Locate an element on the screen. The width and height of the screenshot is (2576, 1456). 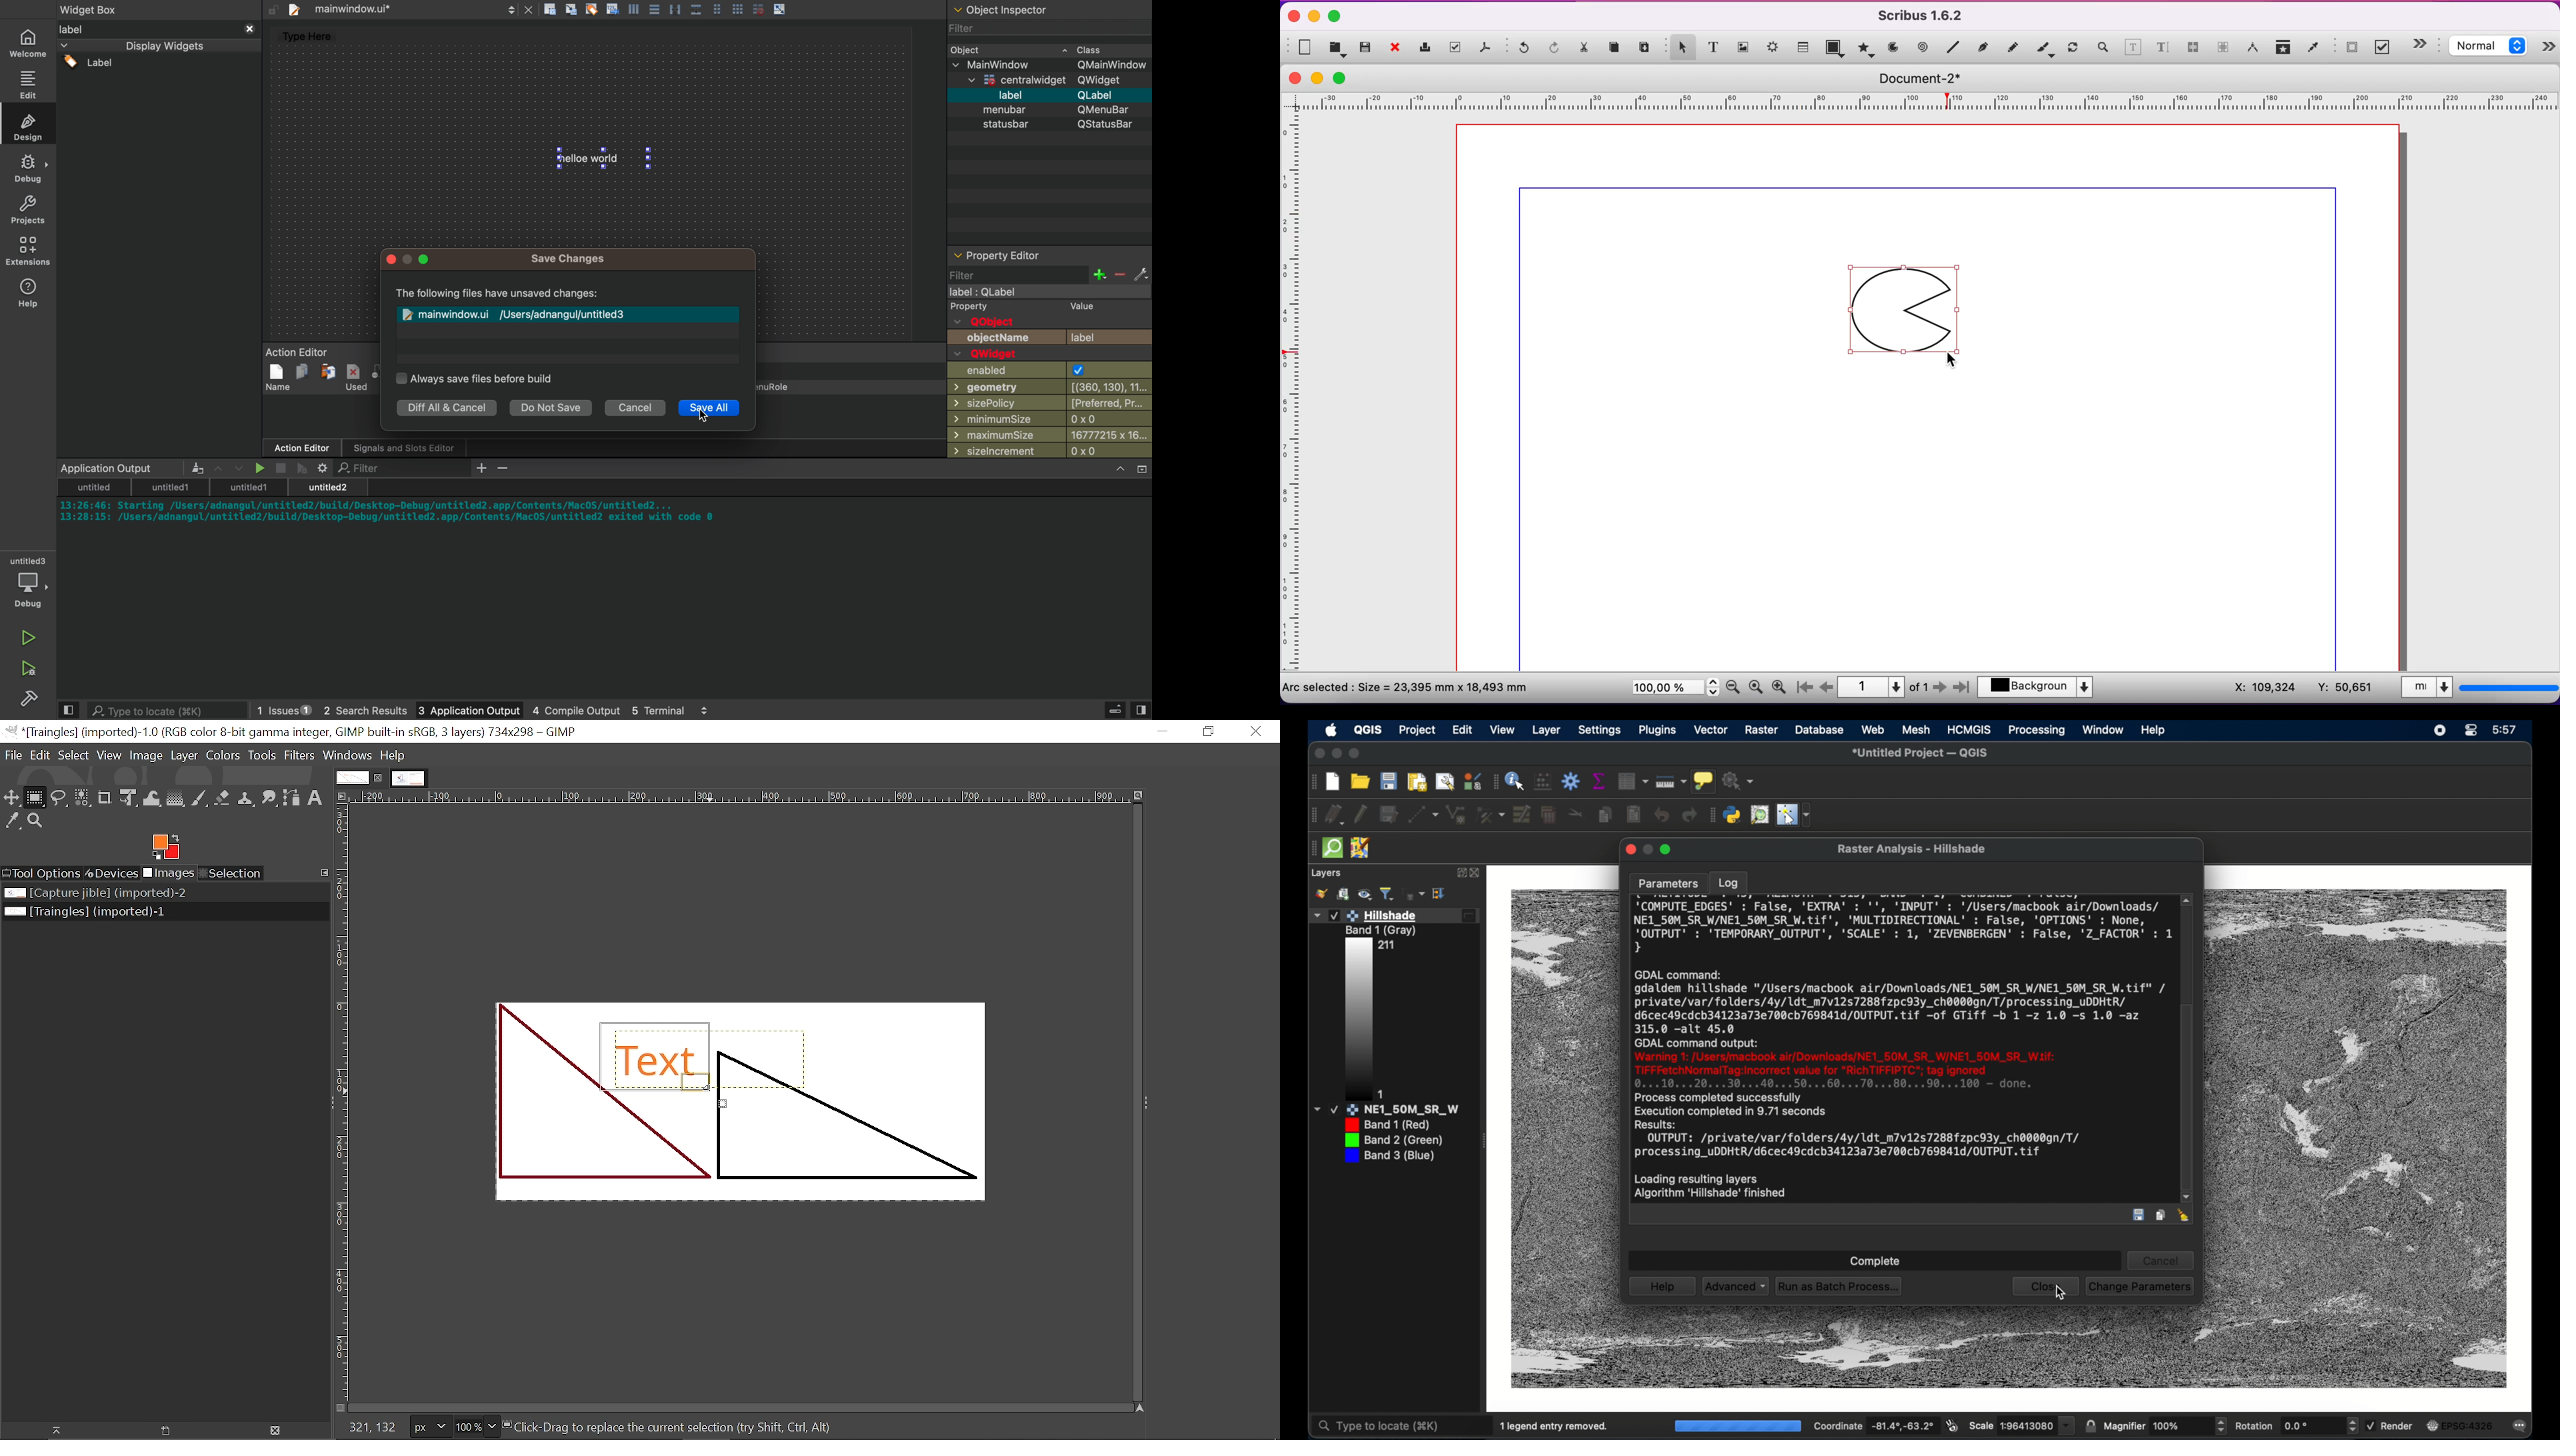
Action is located at coordinates (321, 368).